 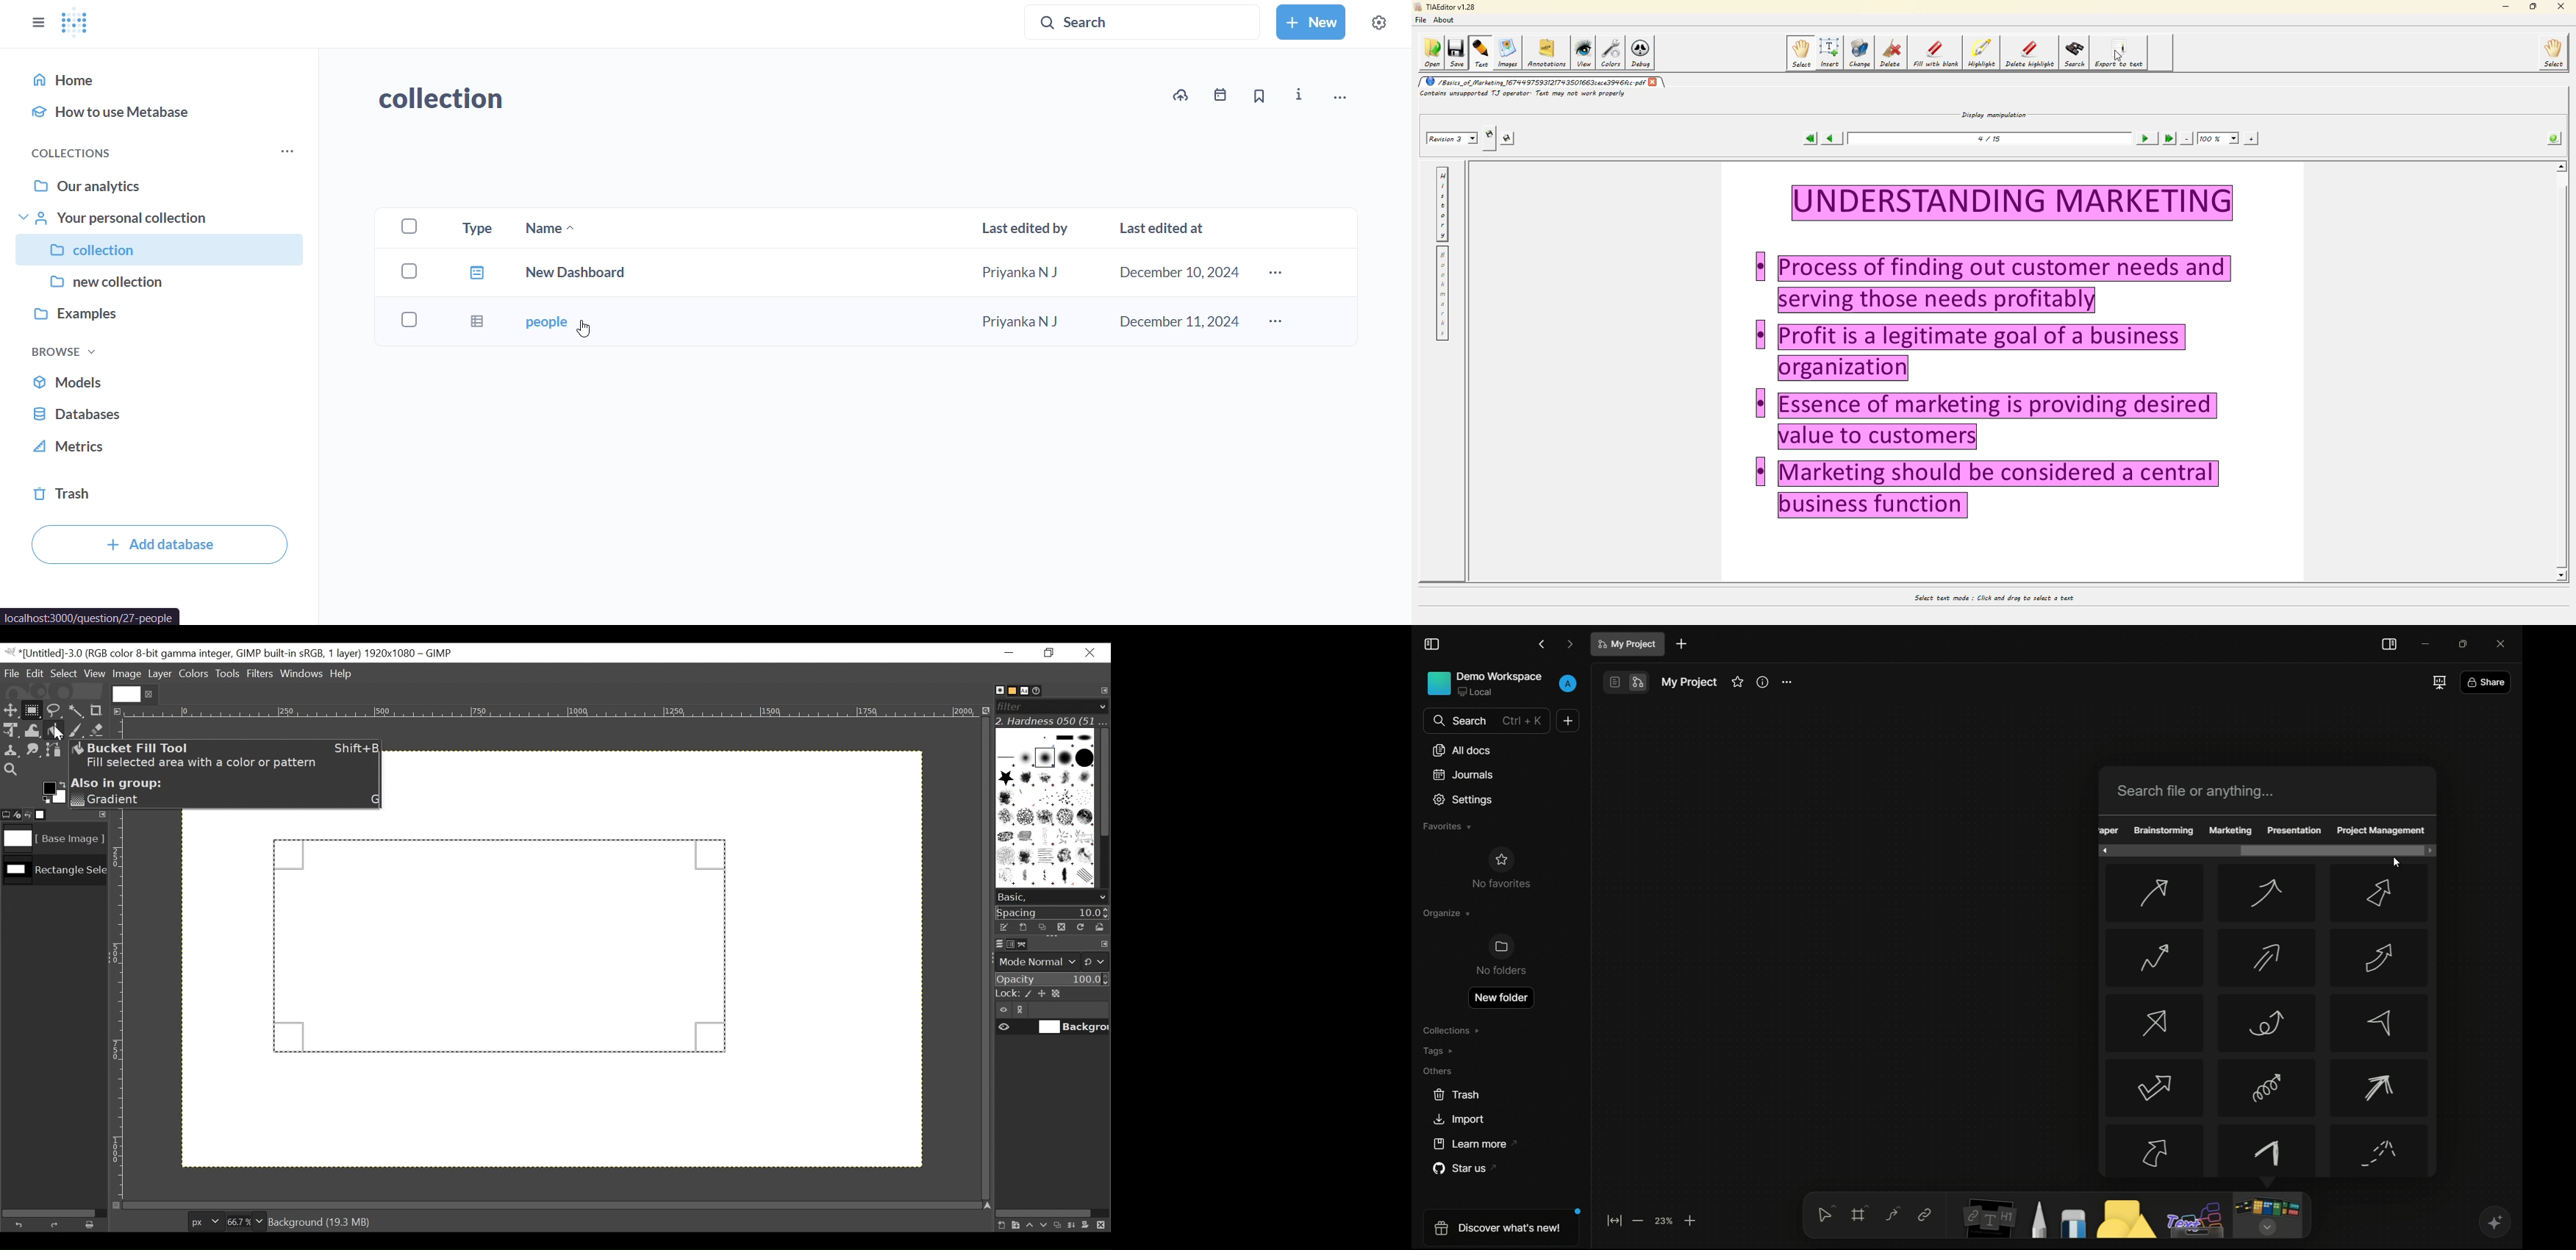 I want to click on Select, so click(x=64, y=673).